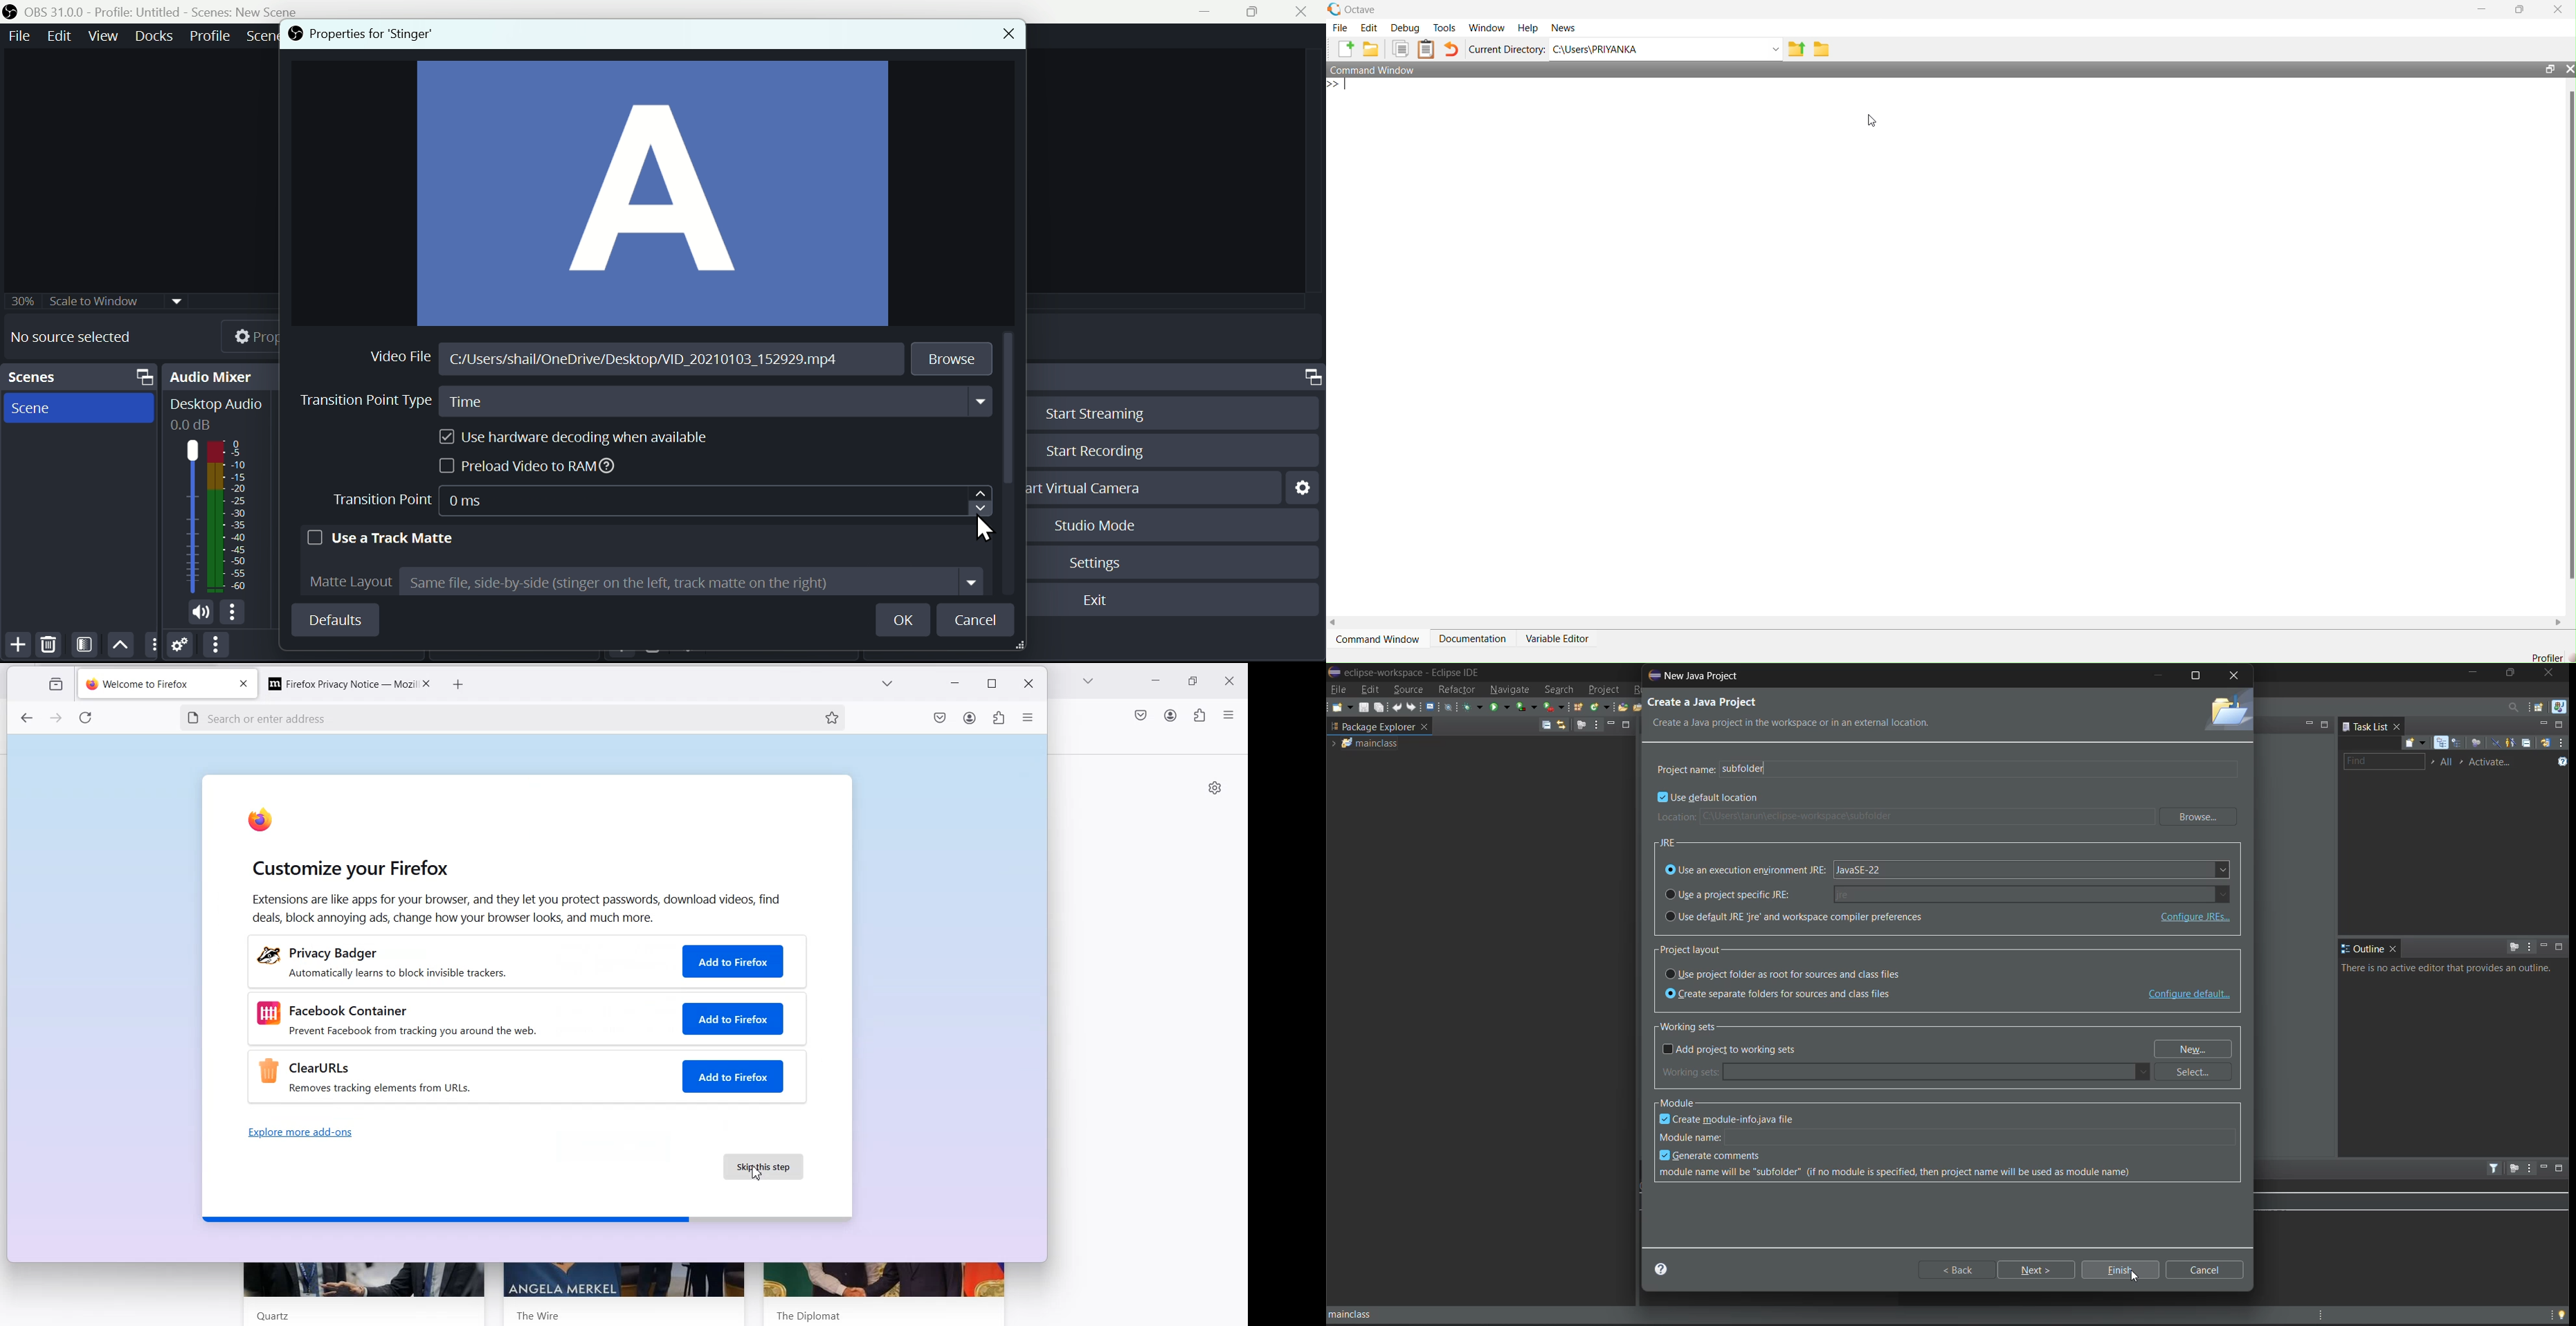 This screenshot has height=1344, width=2576. What do you see at coordinates (1089, 682) in the screenshot?
I see `List all tab` at bounding box center [1089, 682].